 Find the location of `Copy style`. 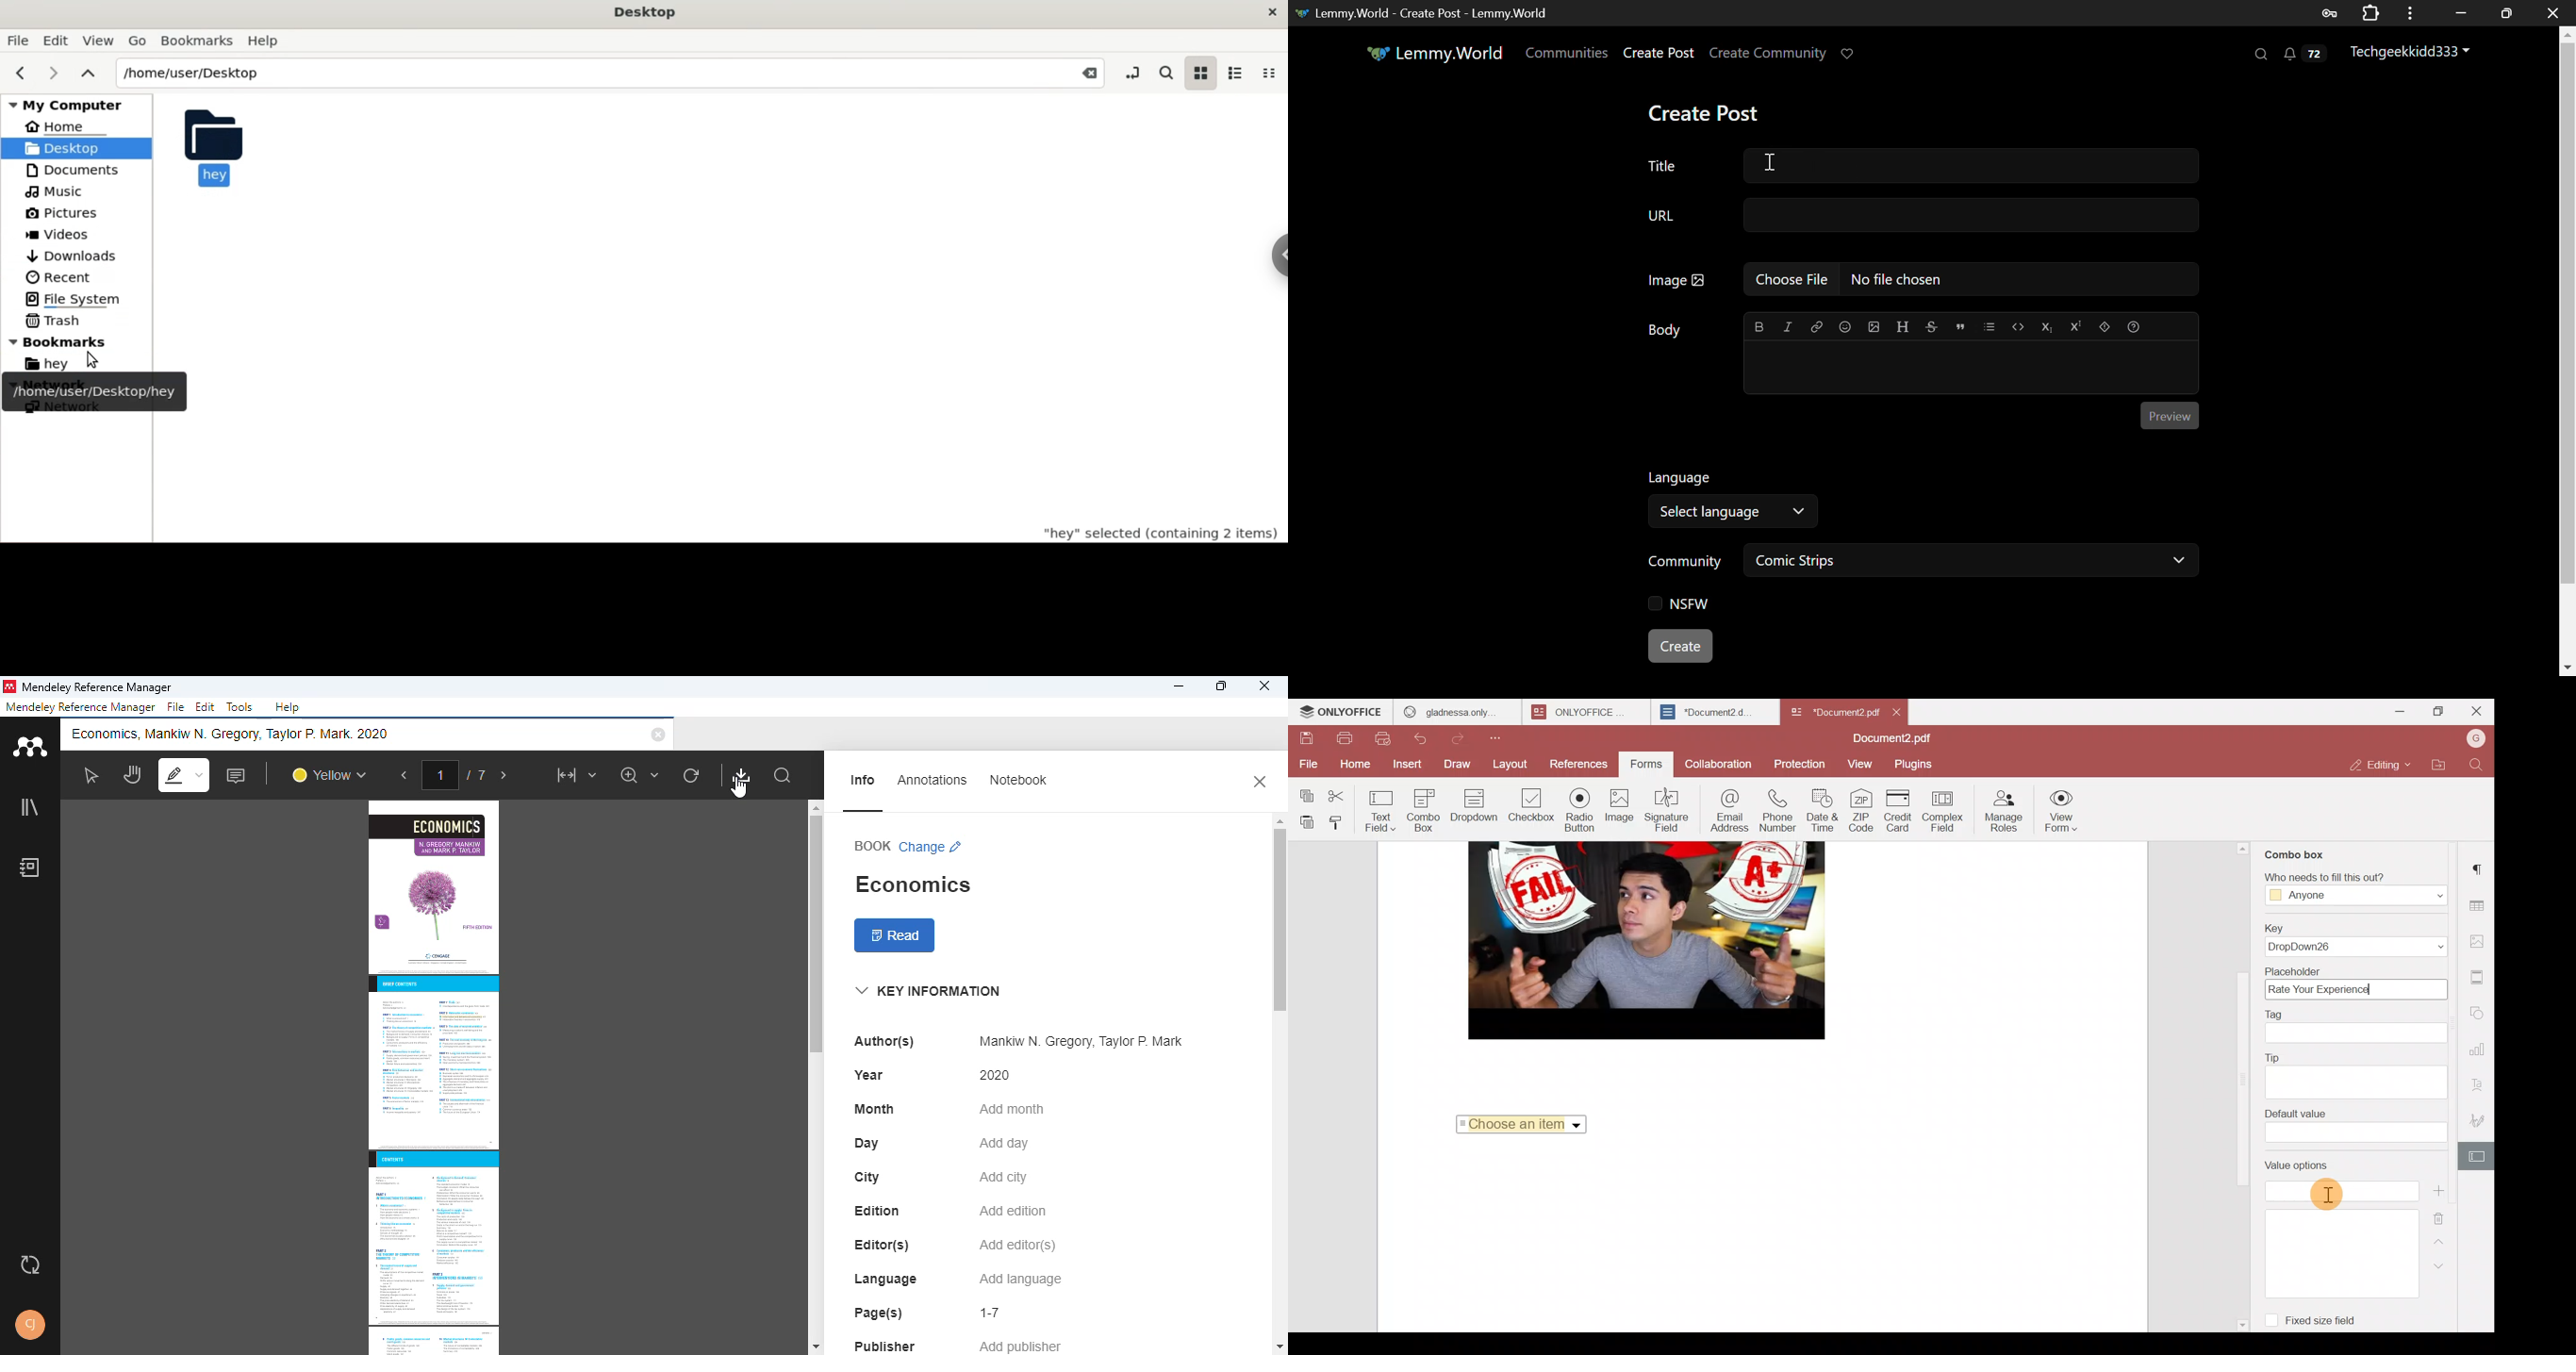

Copy style is located at coordinates (1342, 823).